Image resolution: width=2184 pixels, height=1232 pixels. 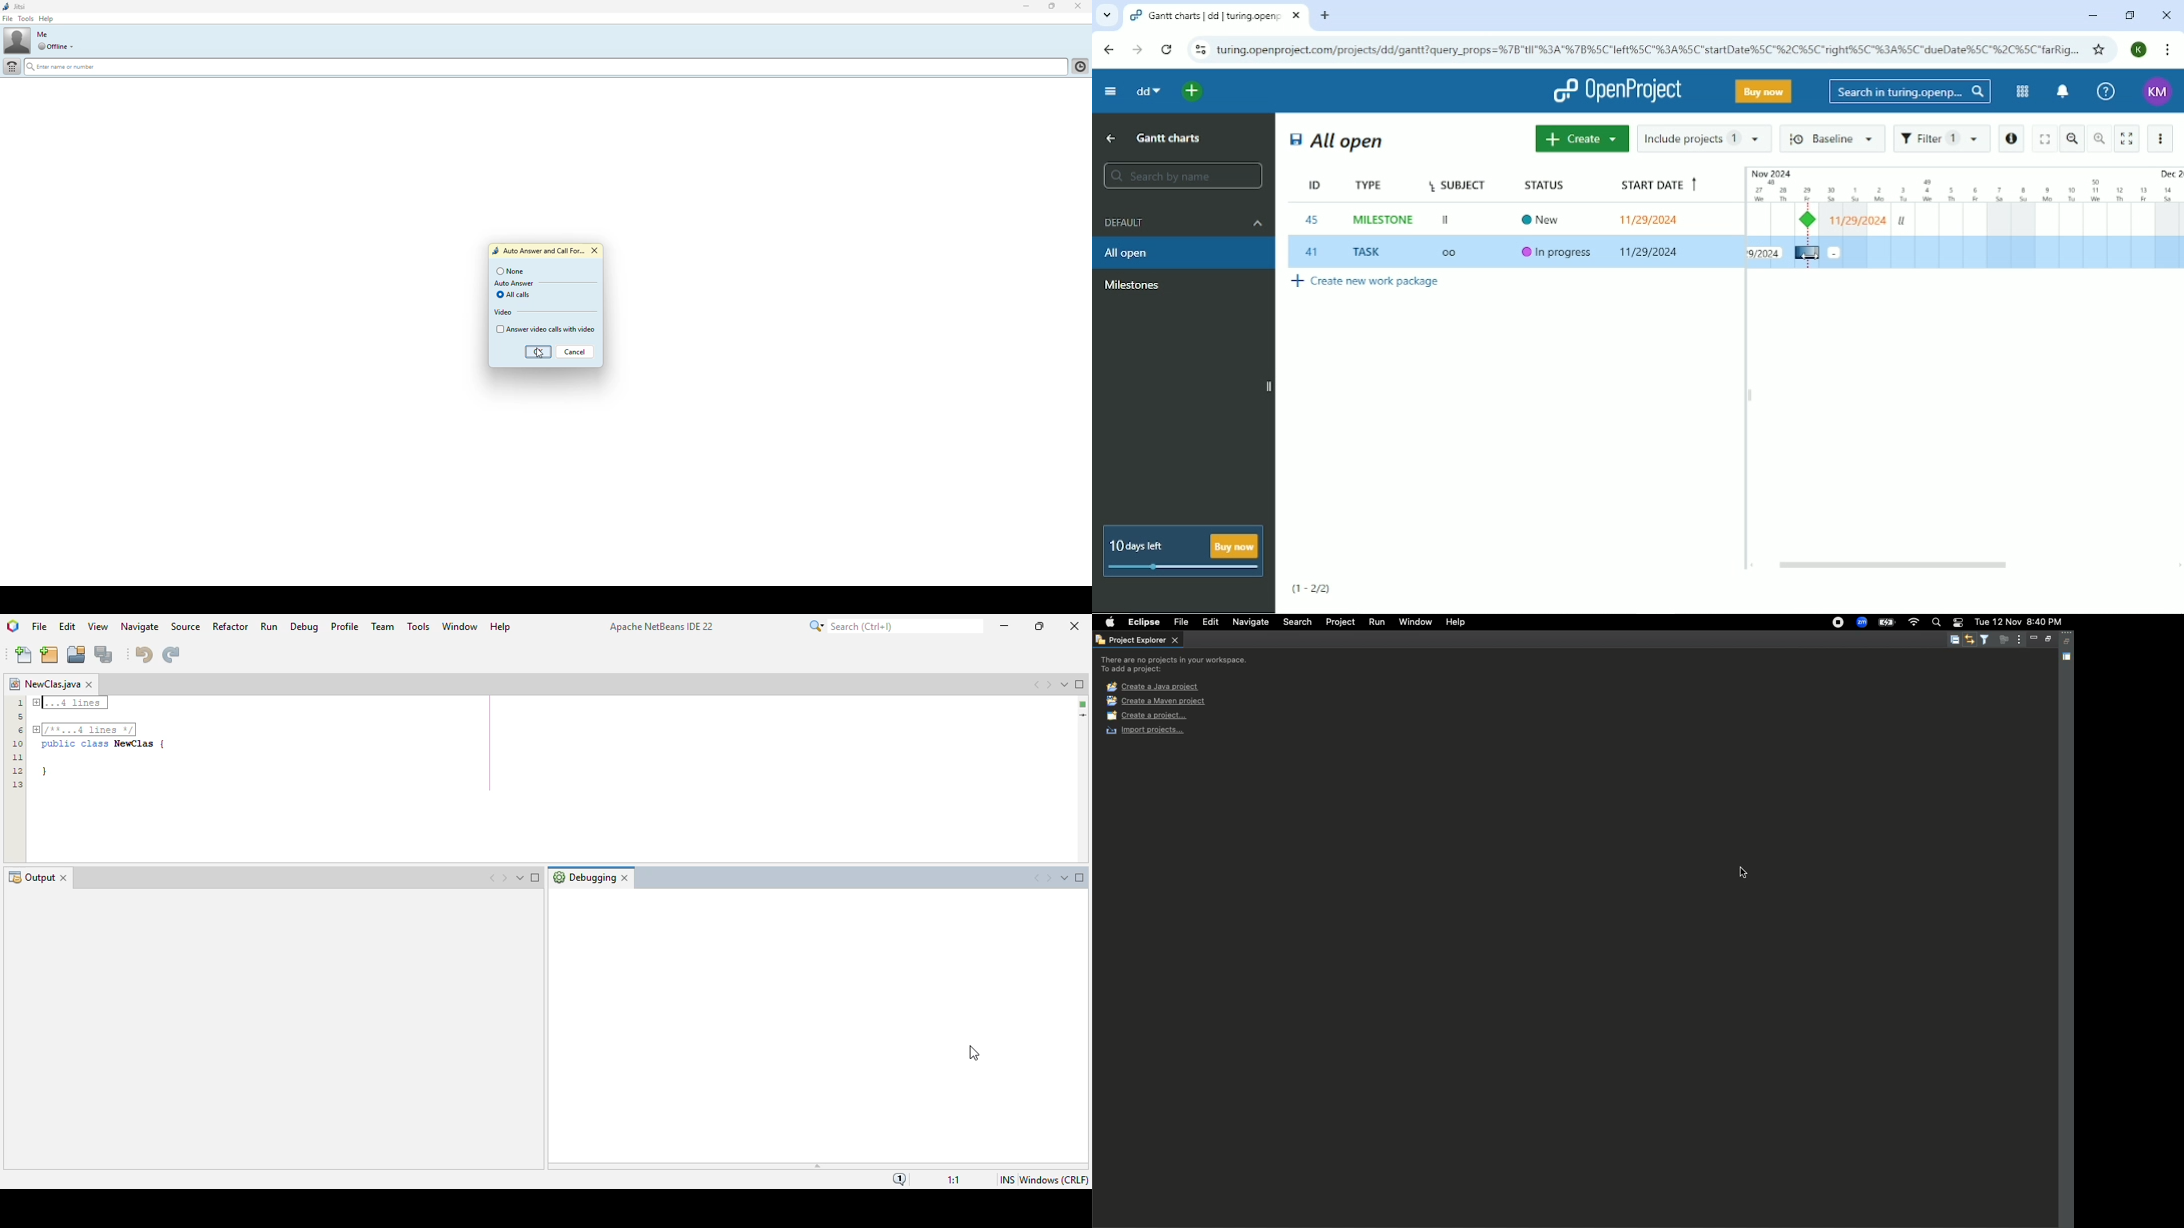 I want to click on In progress, so click(x=1558, y=253).